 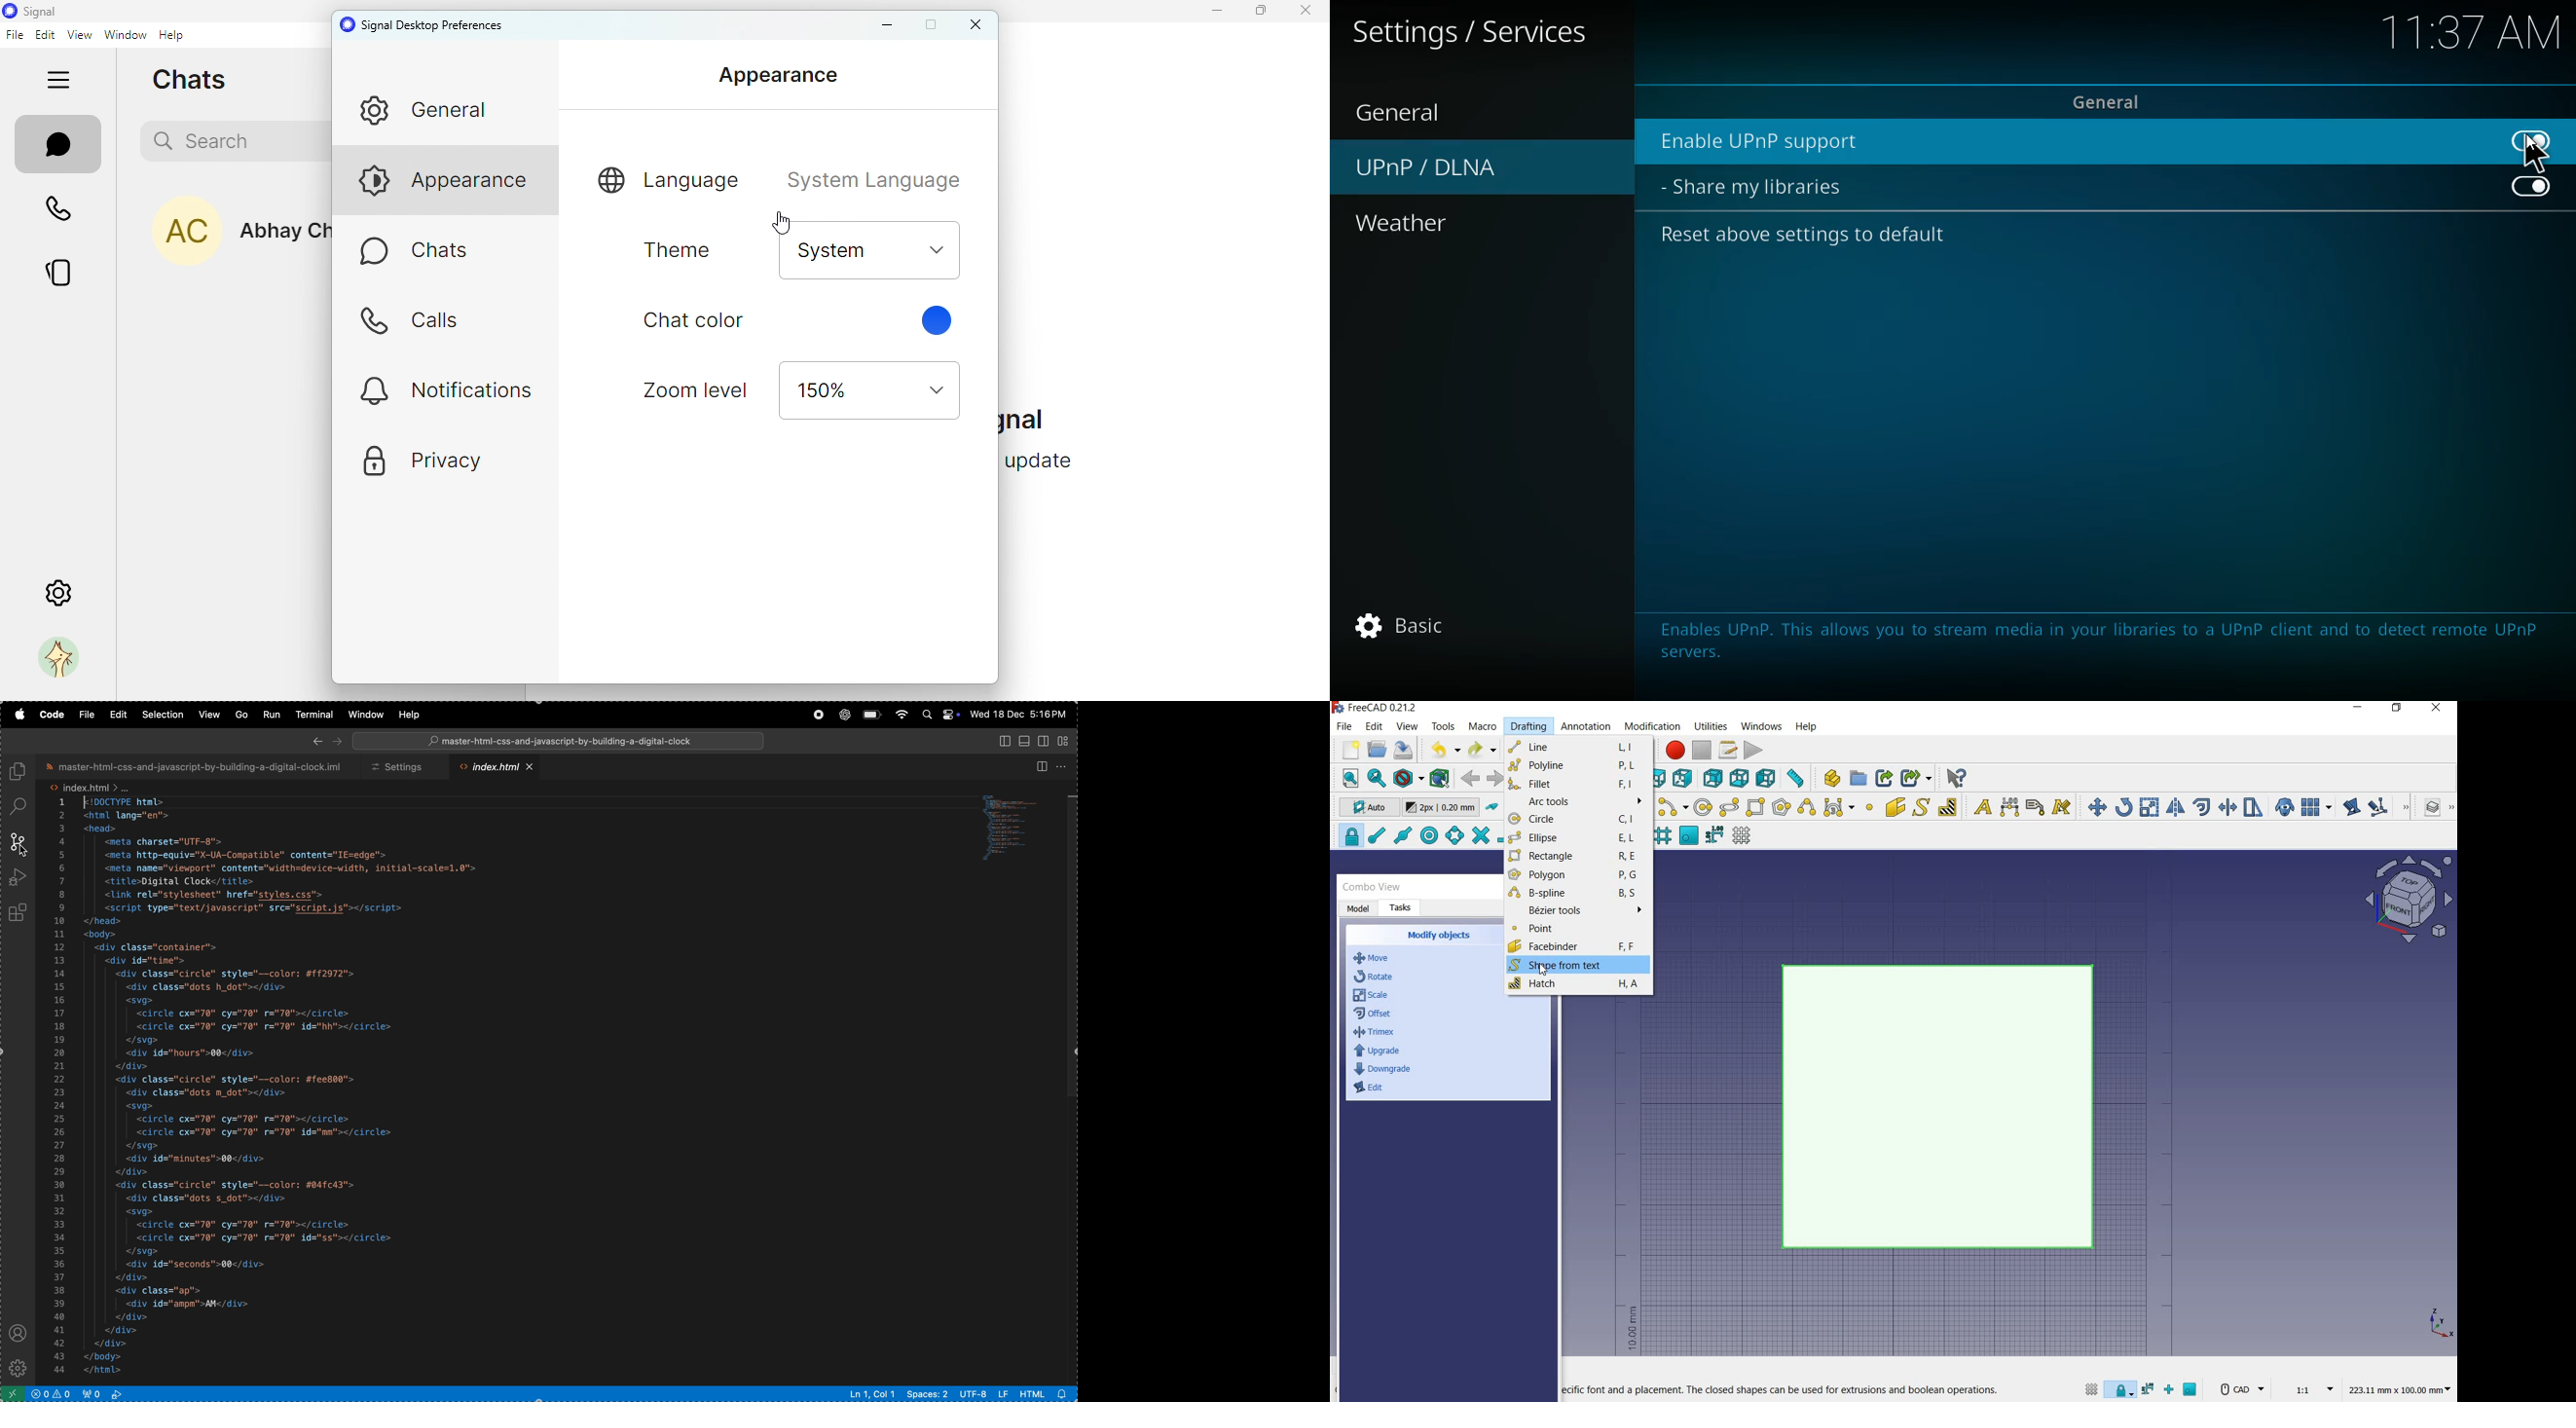 What do you see at coordinates (1347, 779) in the screenshot?
I see `fit all` at bounding box center [1347, 779].